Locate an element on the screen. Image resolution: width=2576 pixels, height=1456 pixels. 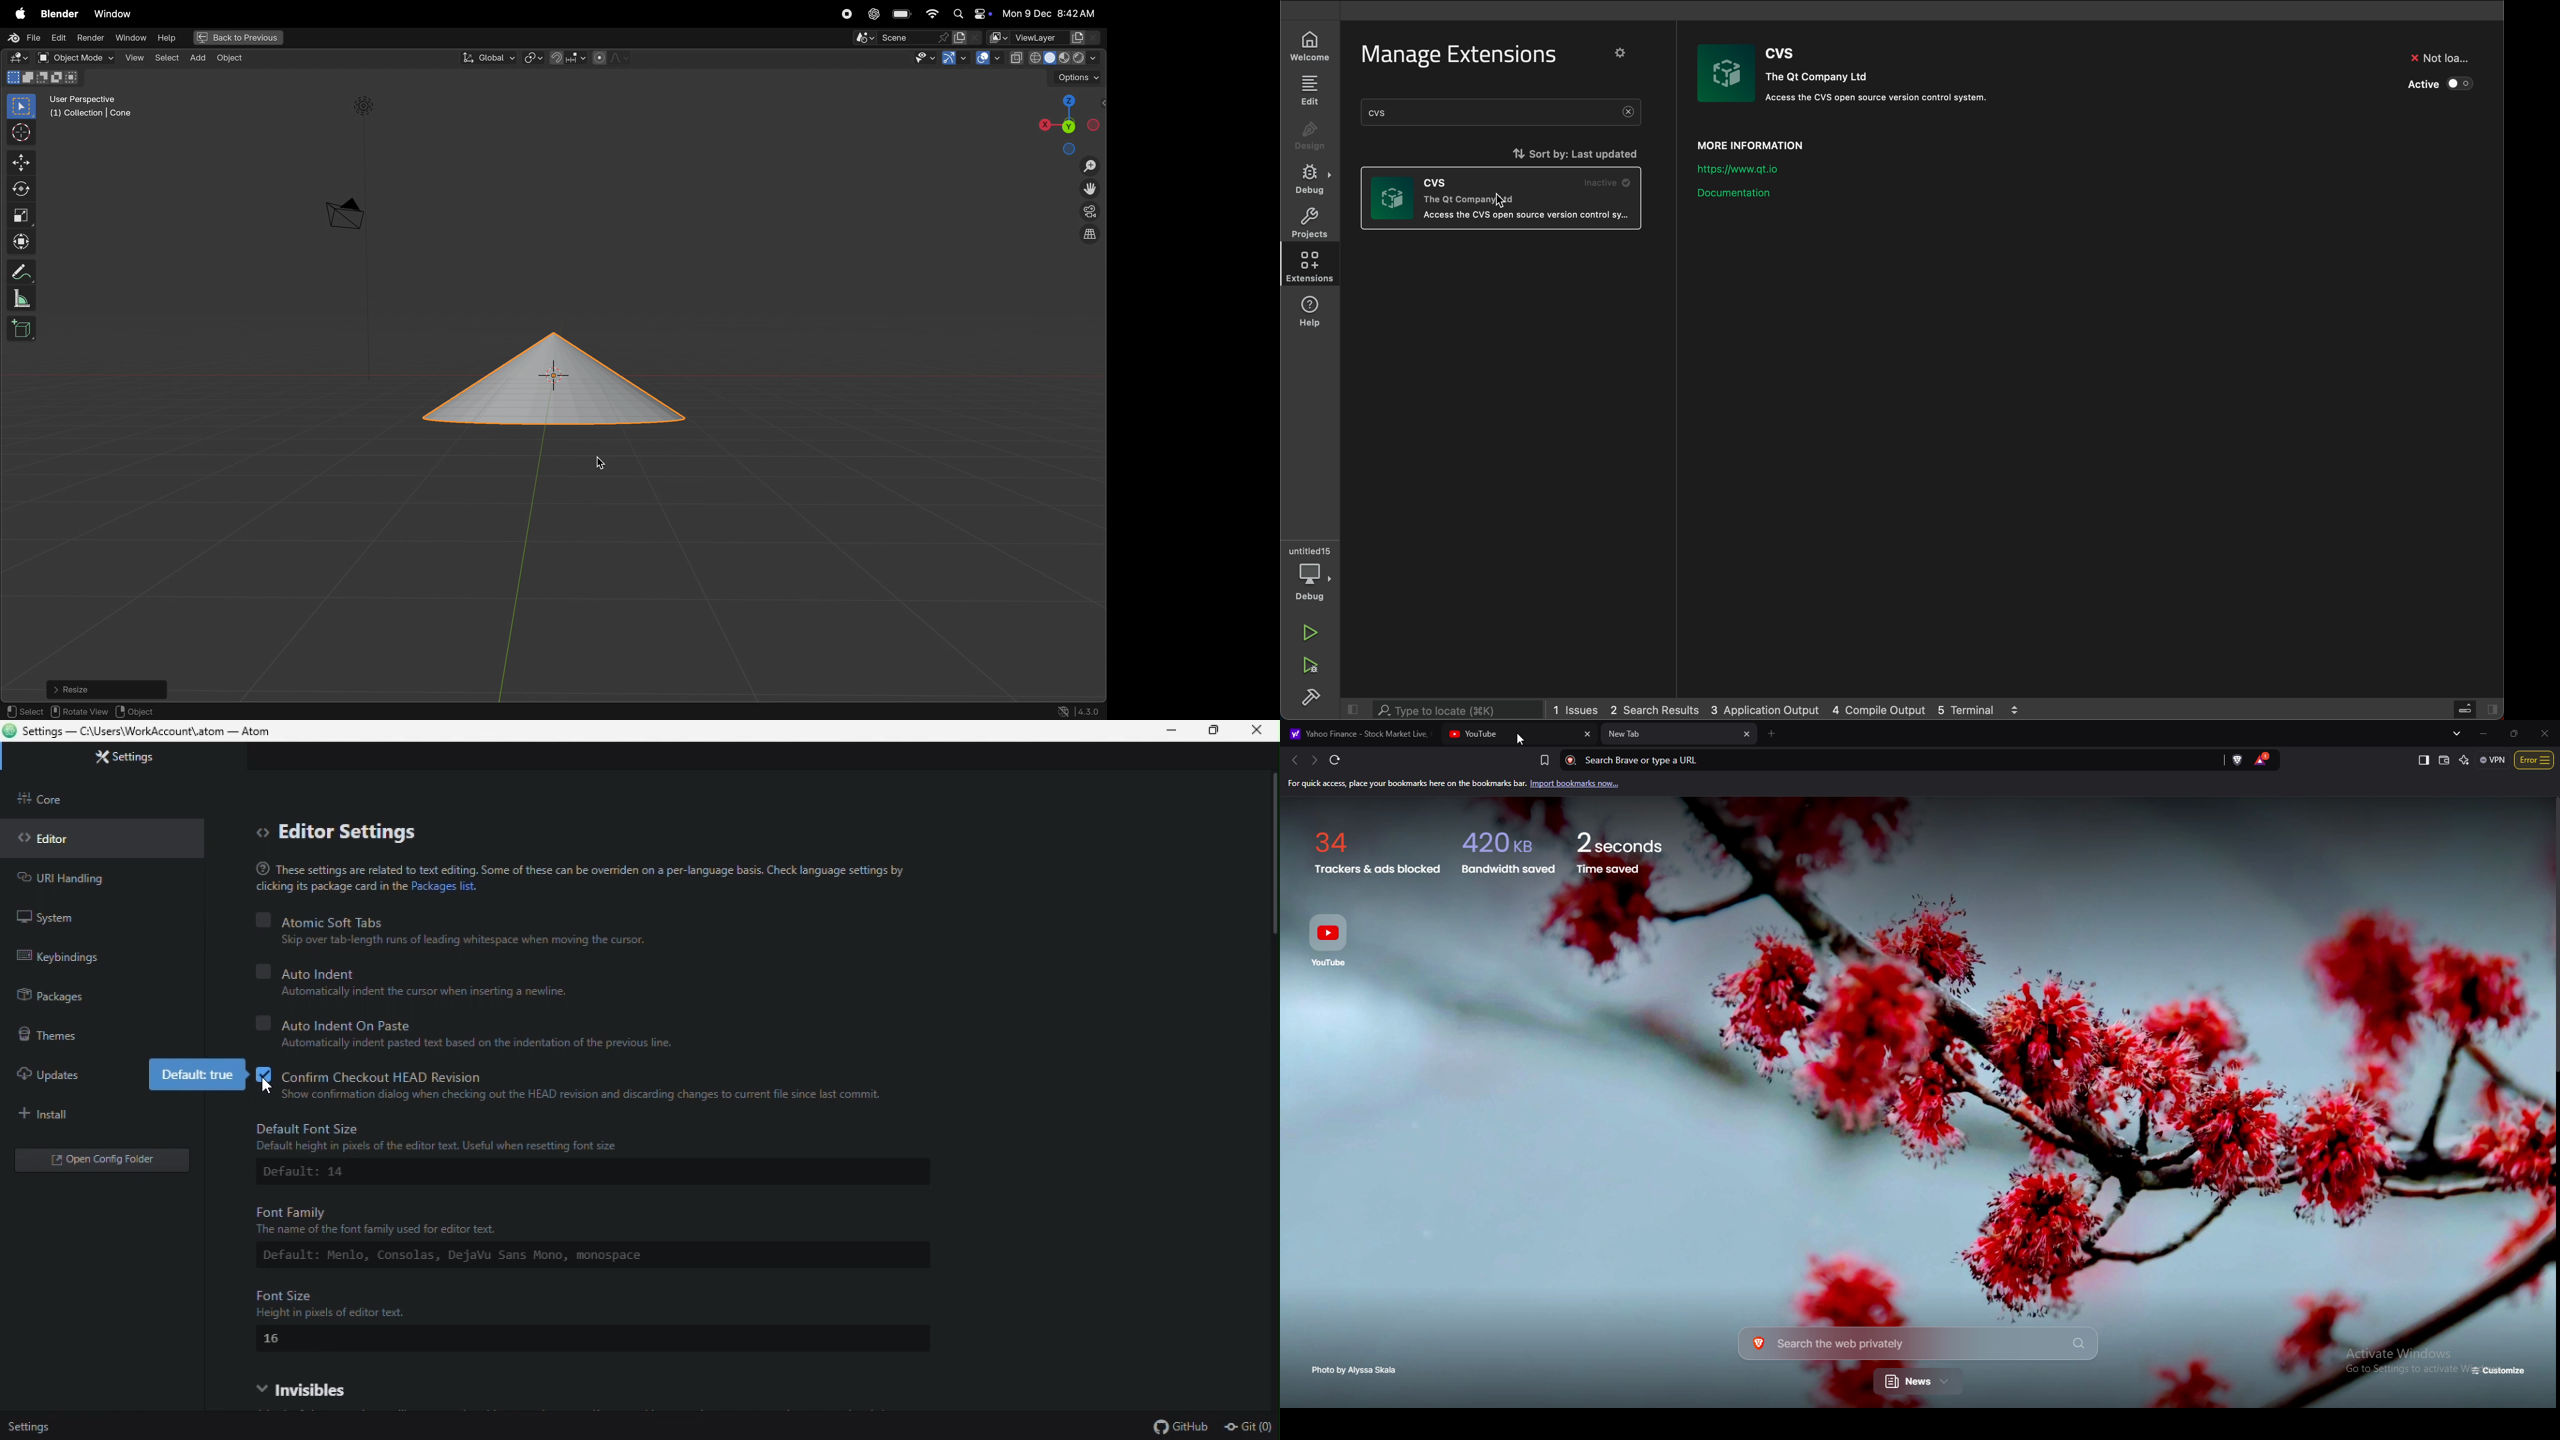
Skip over tab-length runs of leading whitespace when moving the cursor. is located at coordinates (457, 941).